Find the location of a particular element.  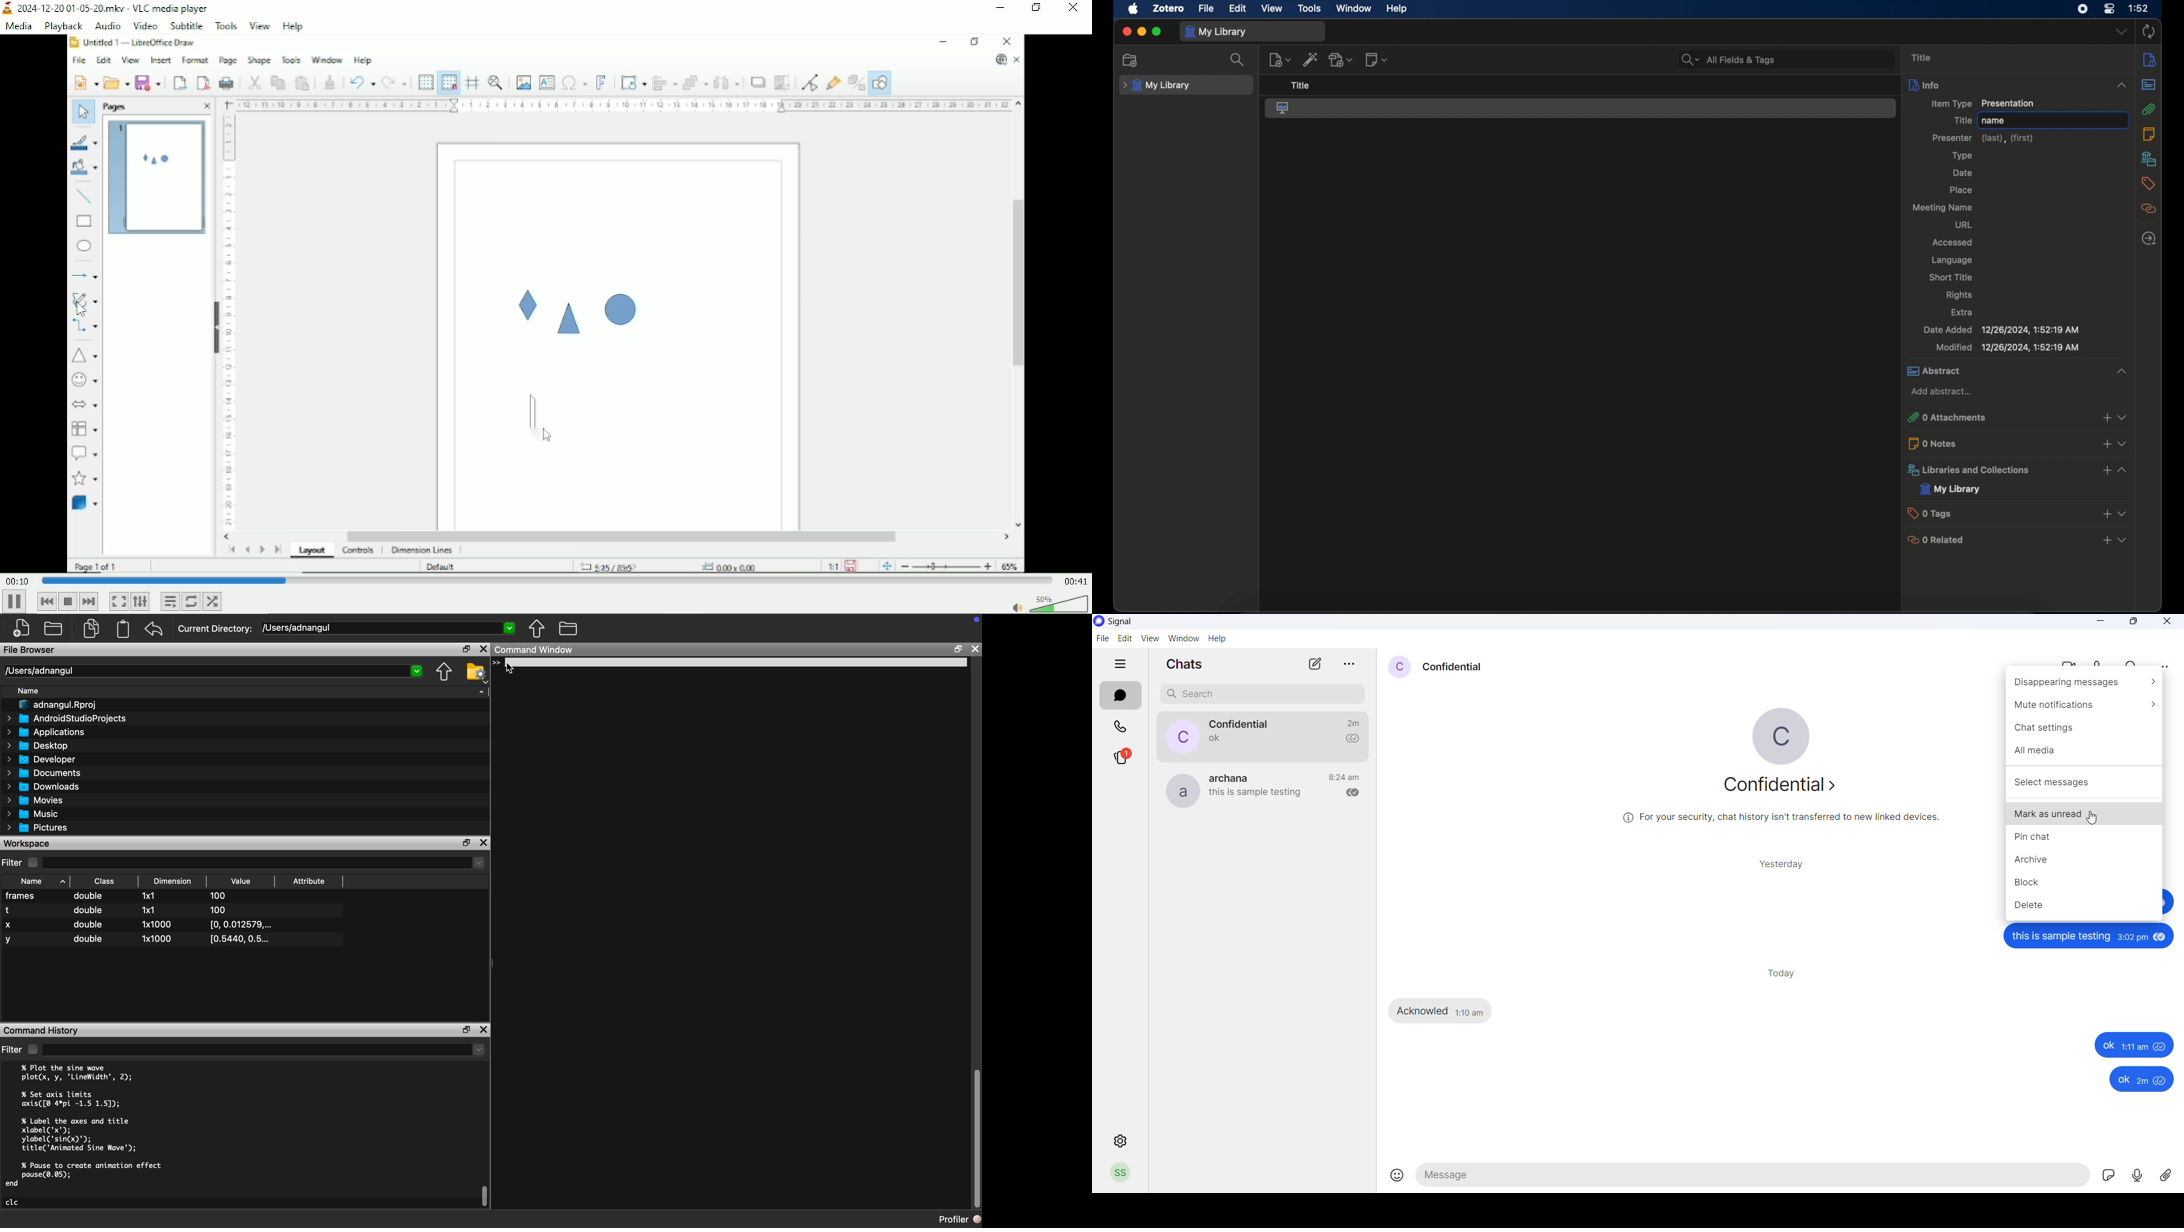

/Users/adnangul 2 is located at coordinates (216, 671).